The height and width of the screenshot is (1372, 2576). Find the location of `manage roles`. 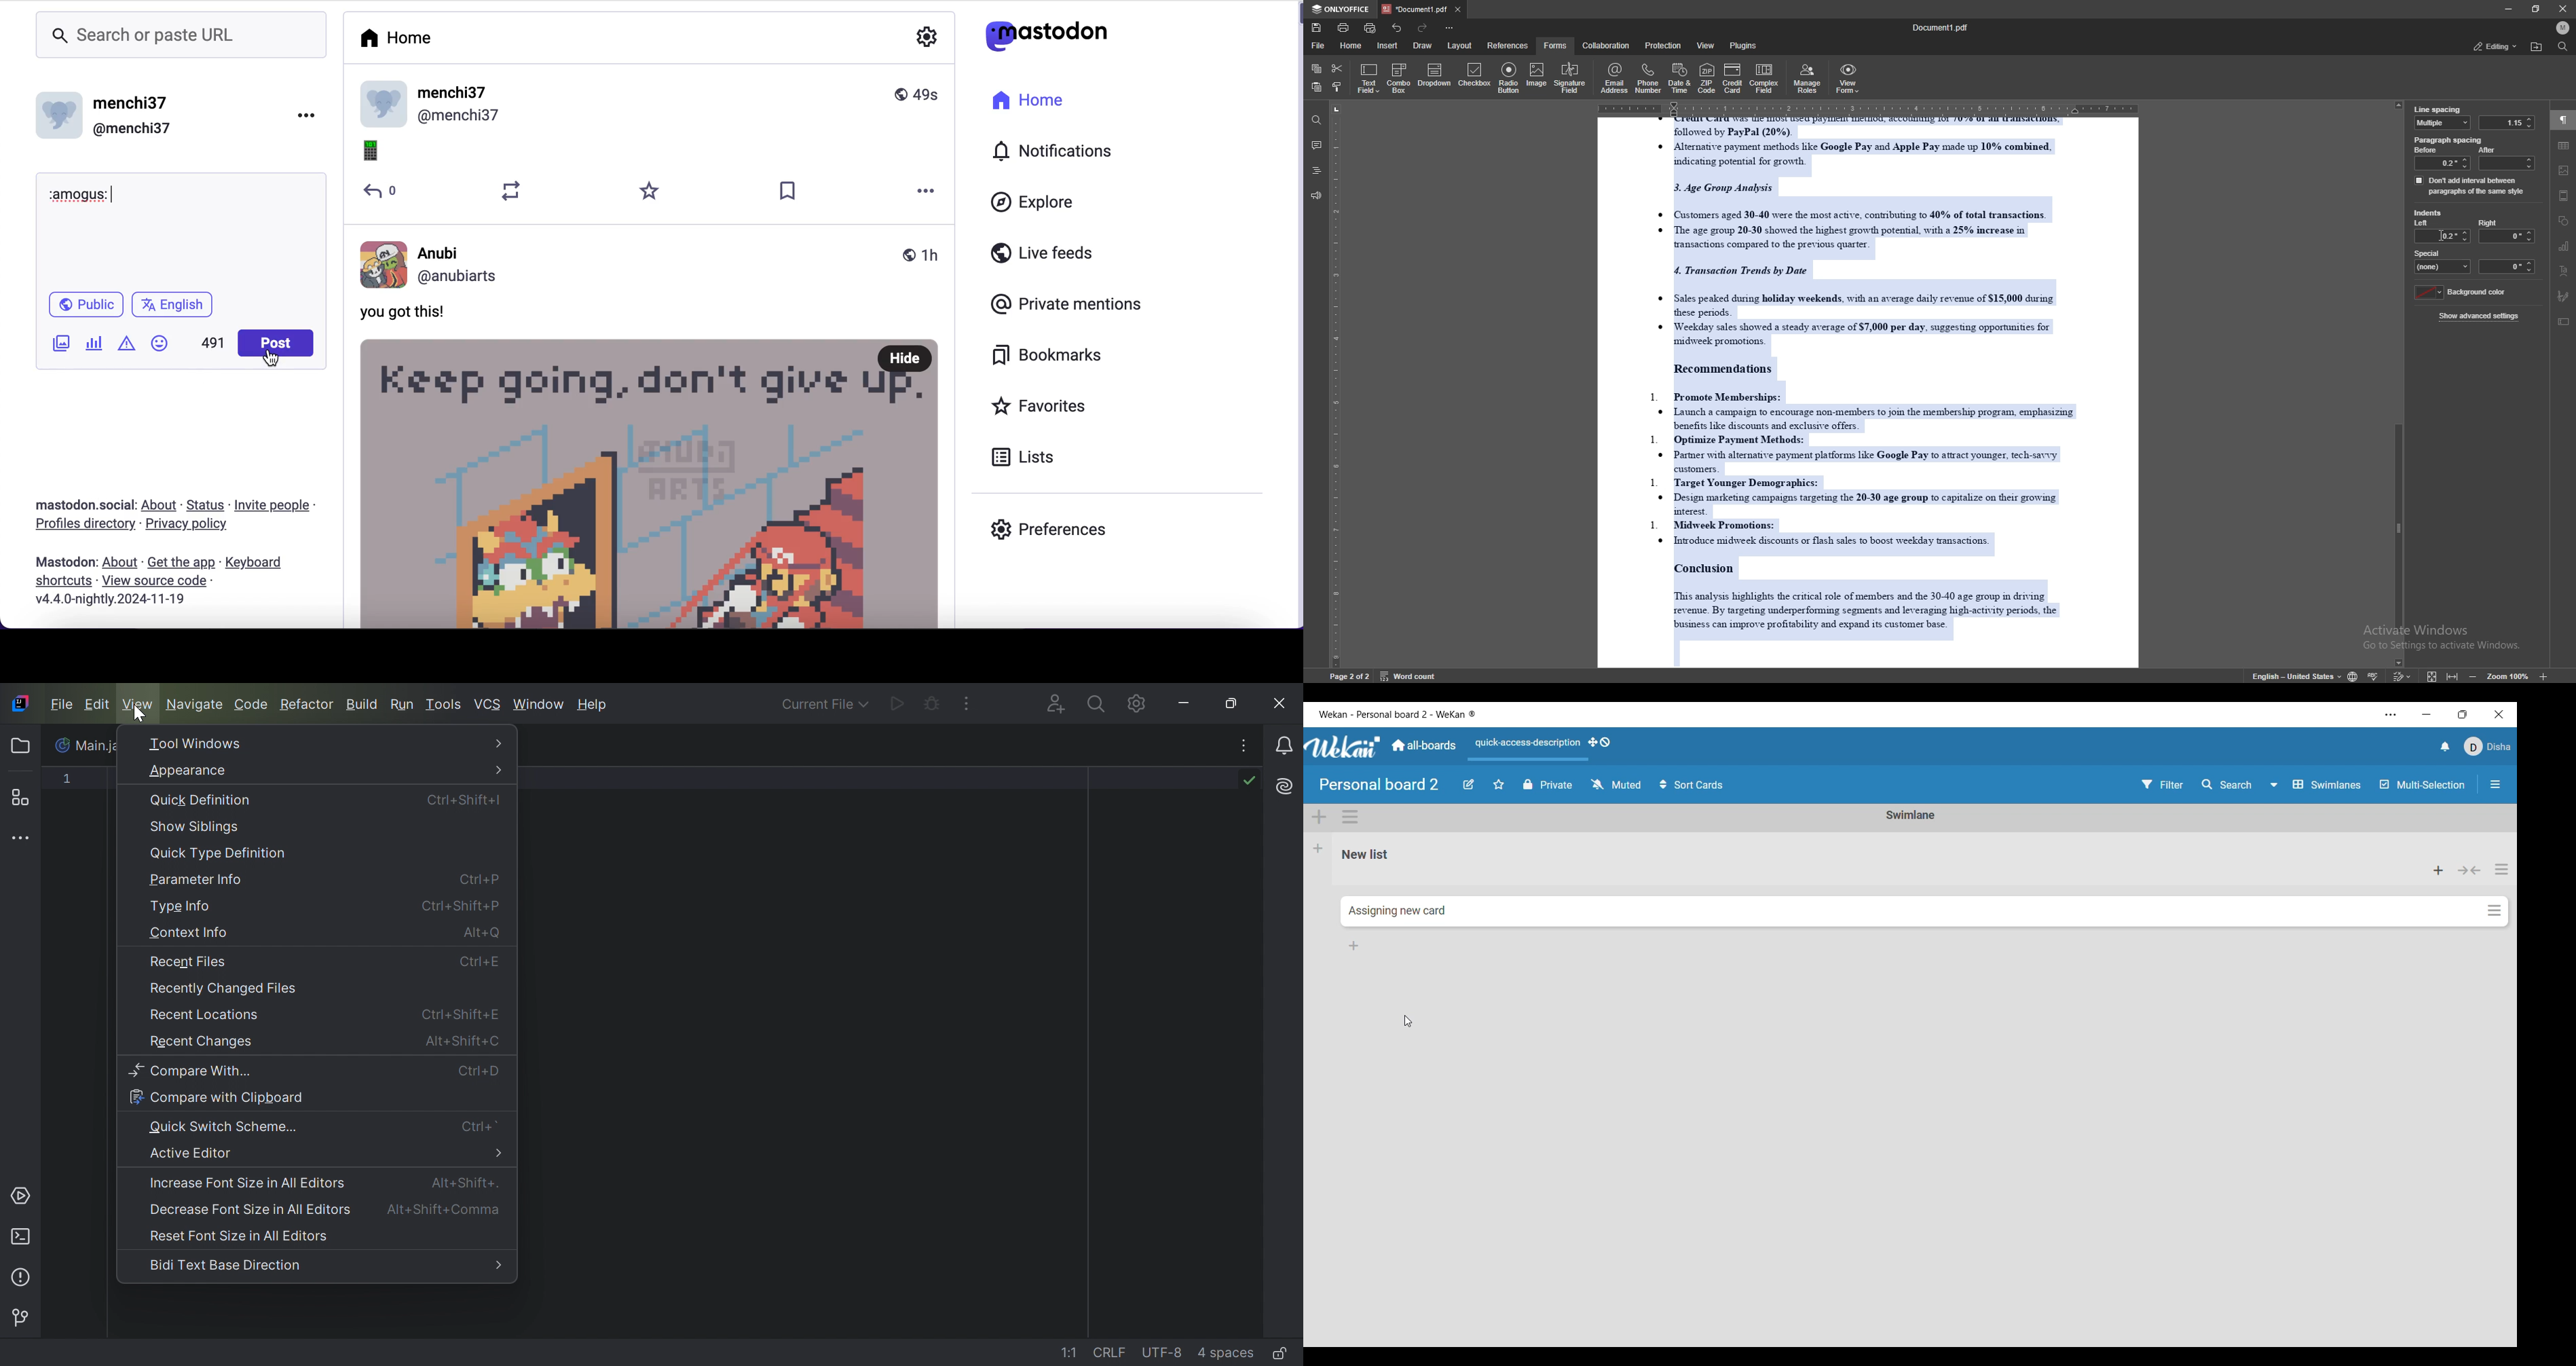

manage roles is located at coordinates (1809, 78).